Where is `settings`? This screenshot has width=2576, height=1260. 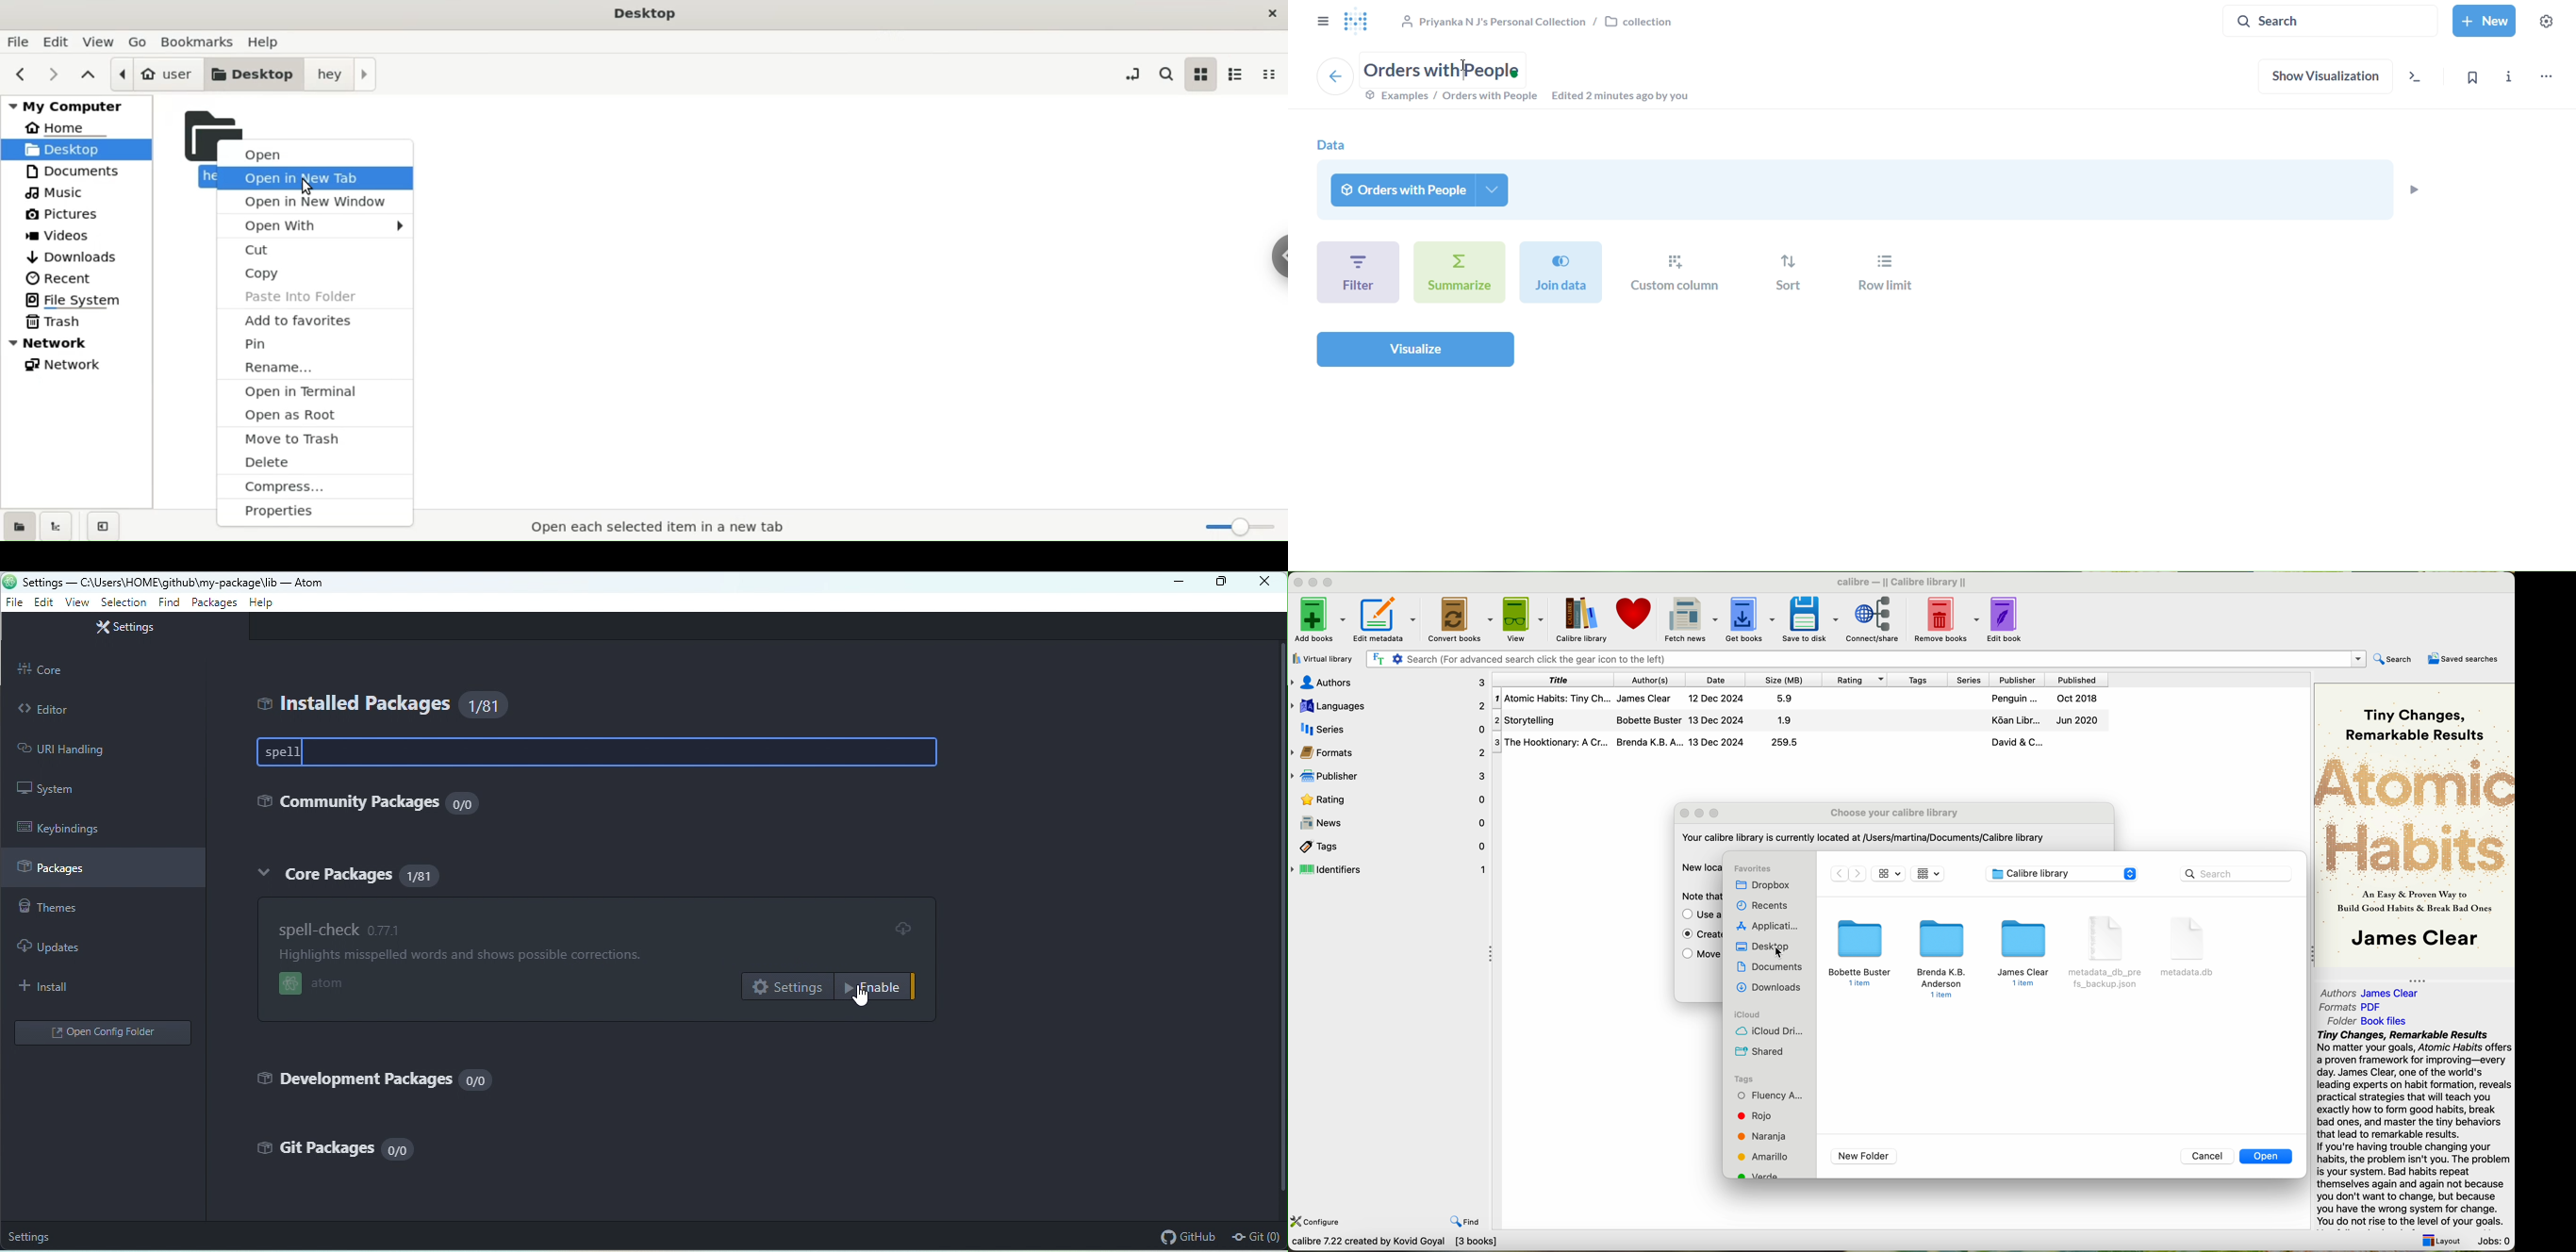 settings is located at coordinates (784, 987).